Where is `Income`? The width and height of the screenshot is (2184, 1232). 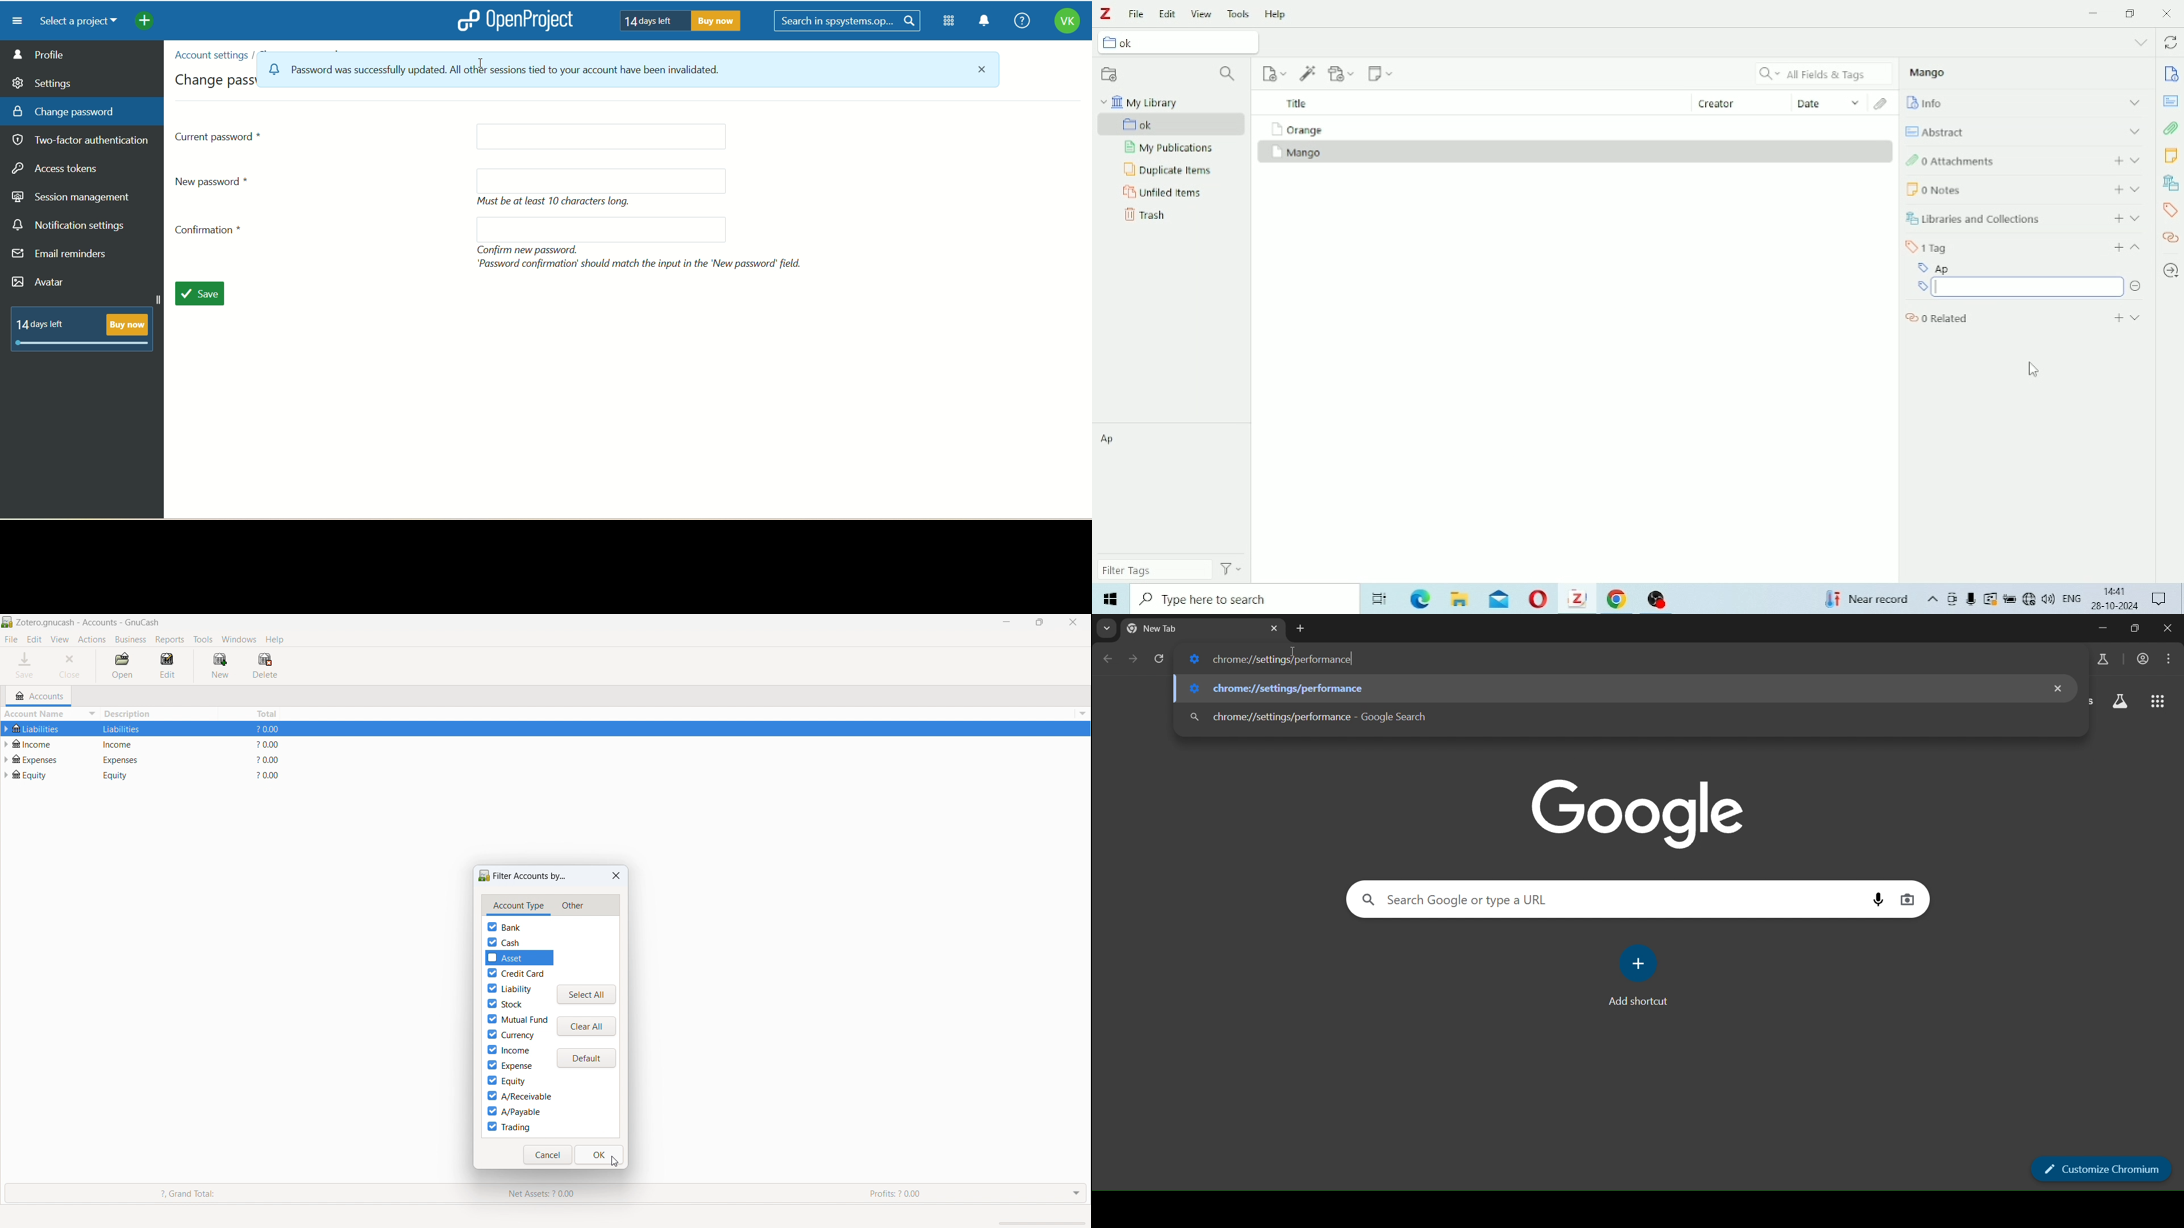
Income is located at coordinates (130, 744).